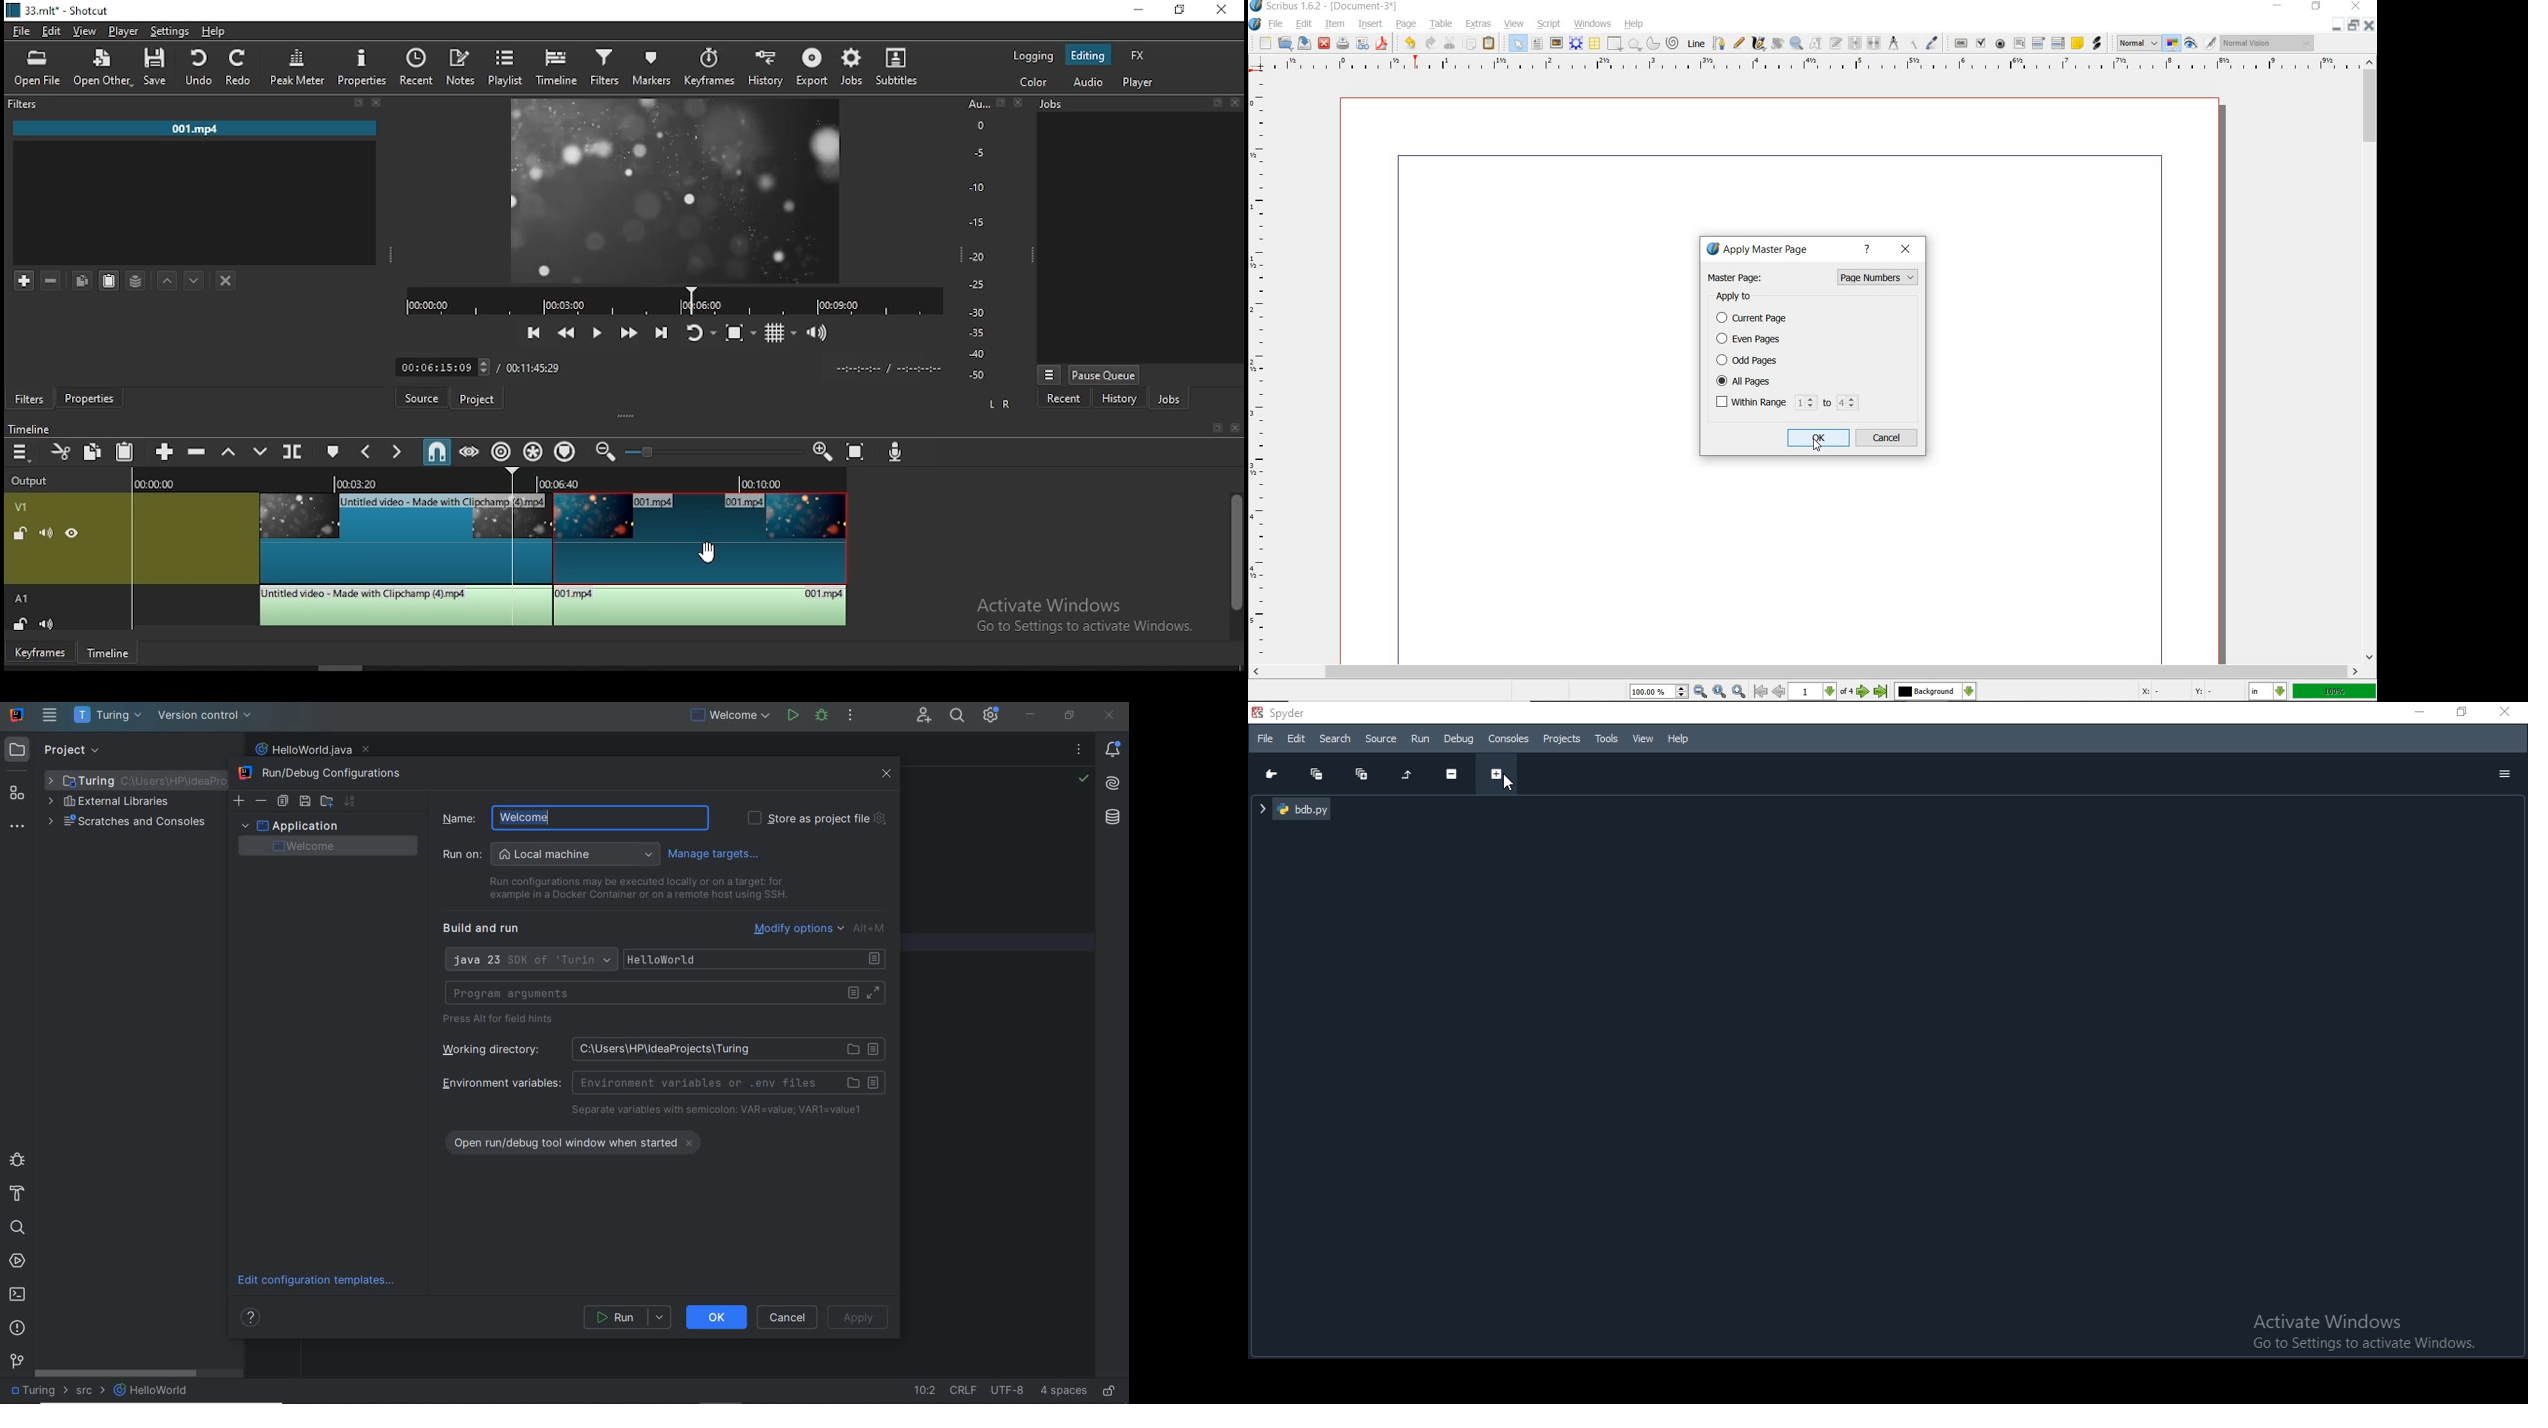  What do you see at coordinates (1608, 739) in the screenshot?
I see `Tools` at bounding box center [1608, 739].